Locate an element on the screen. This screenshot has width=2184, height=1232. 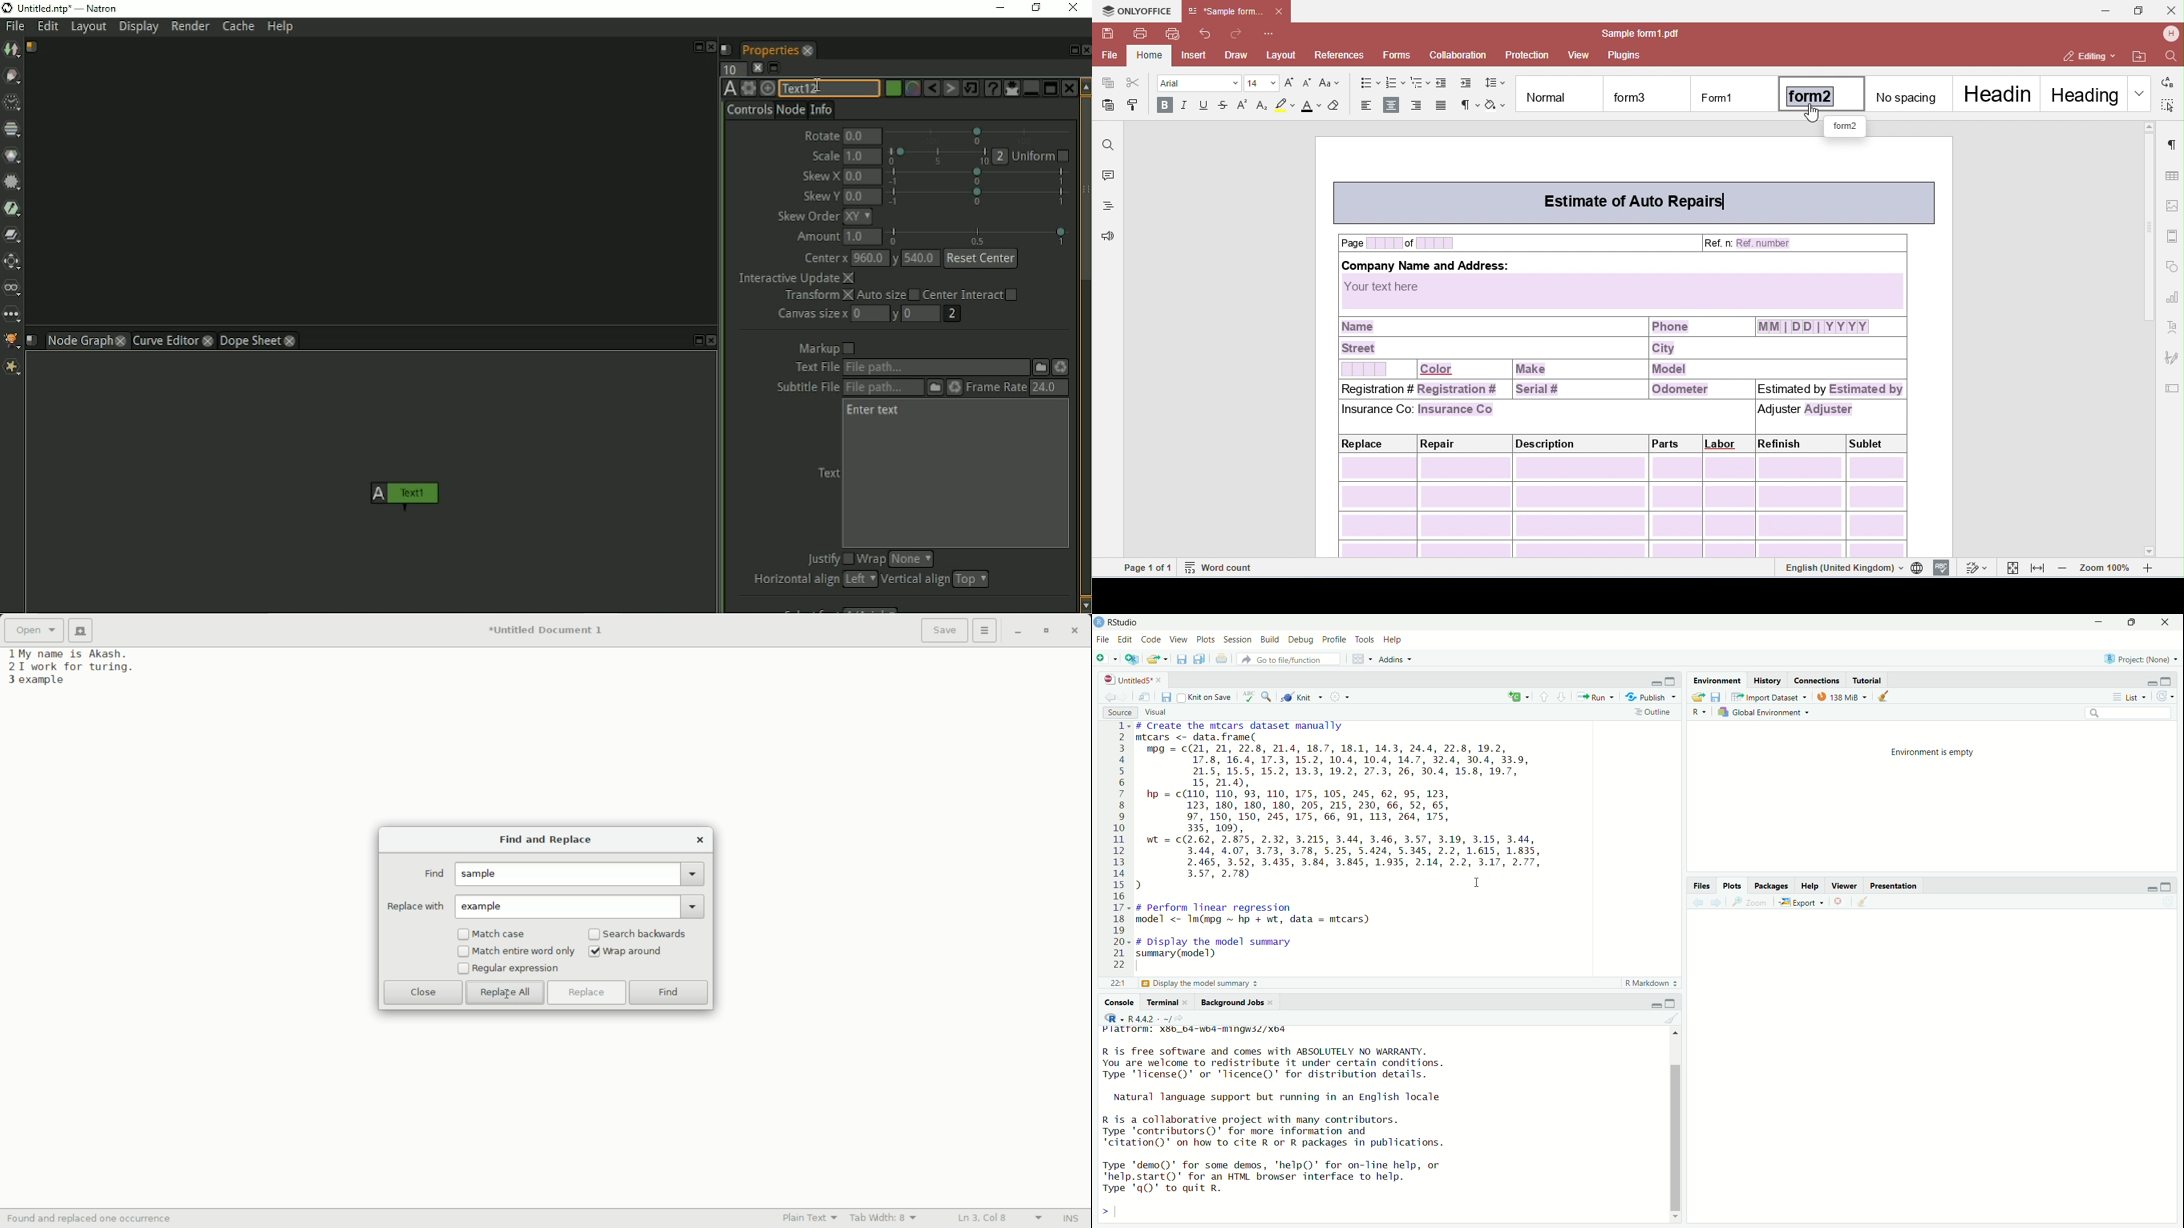
Packages is located at coordinates (1772, 886).